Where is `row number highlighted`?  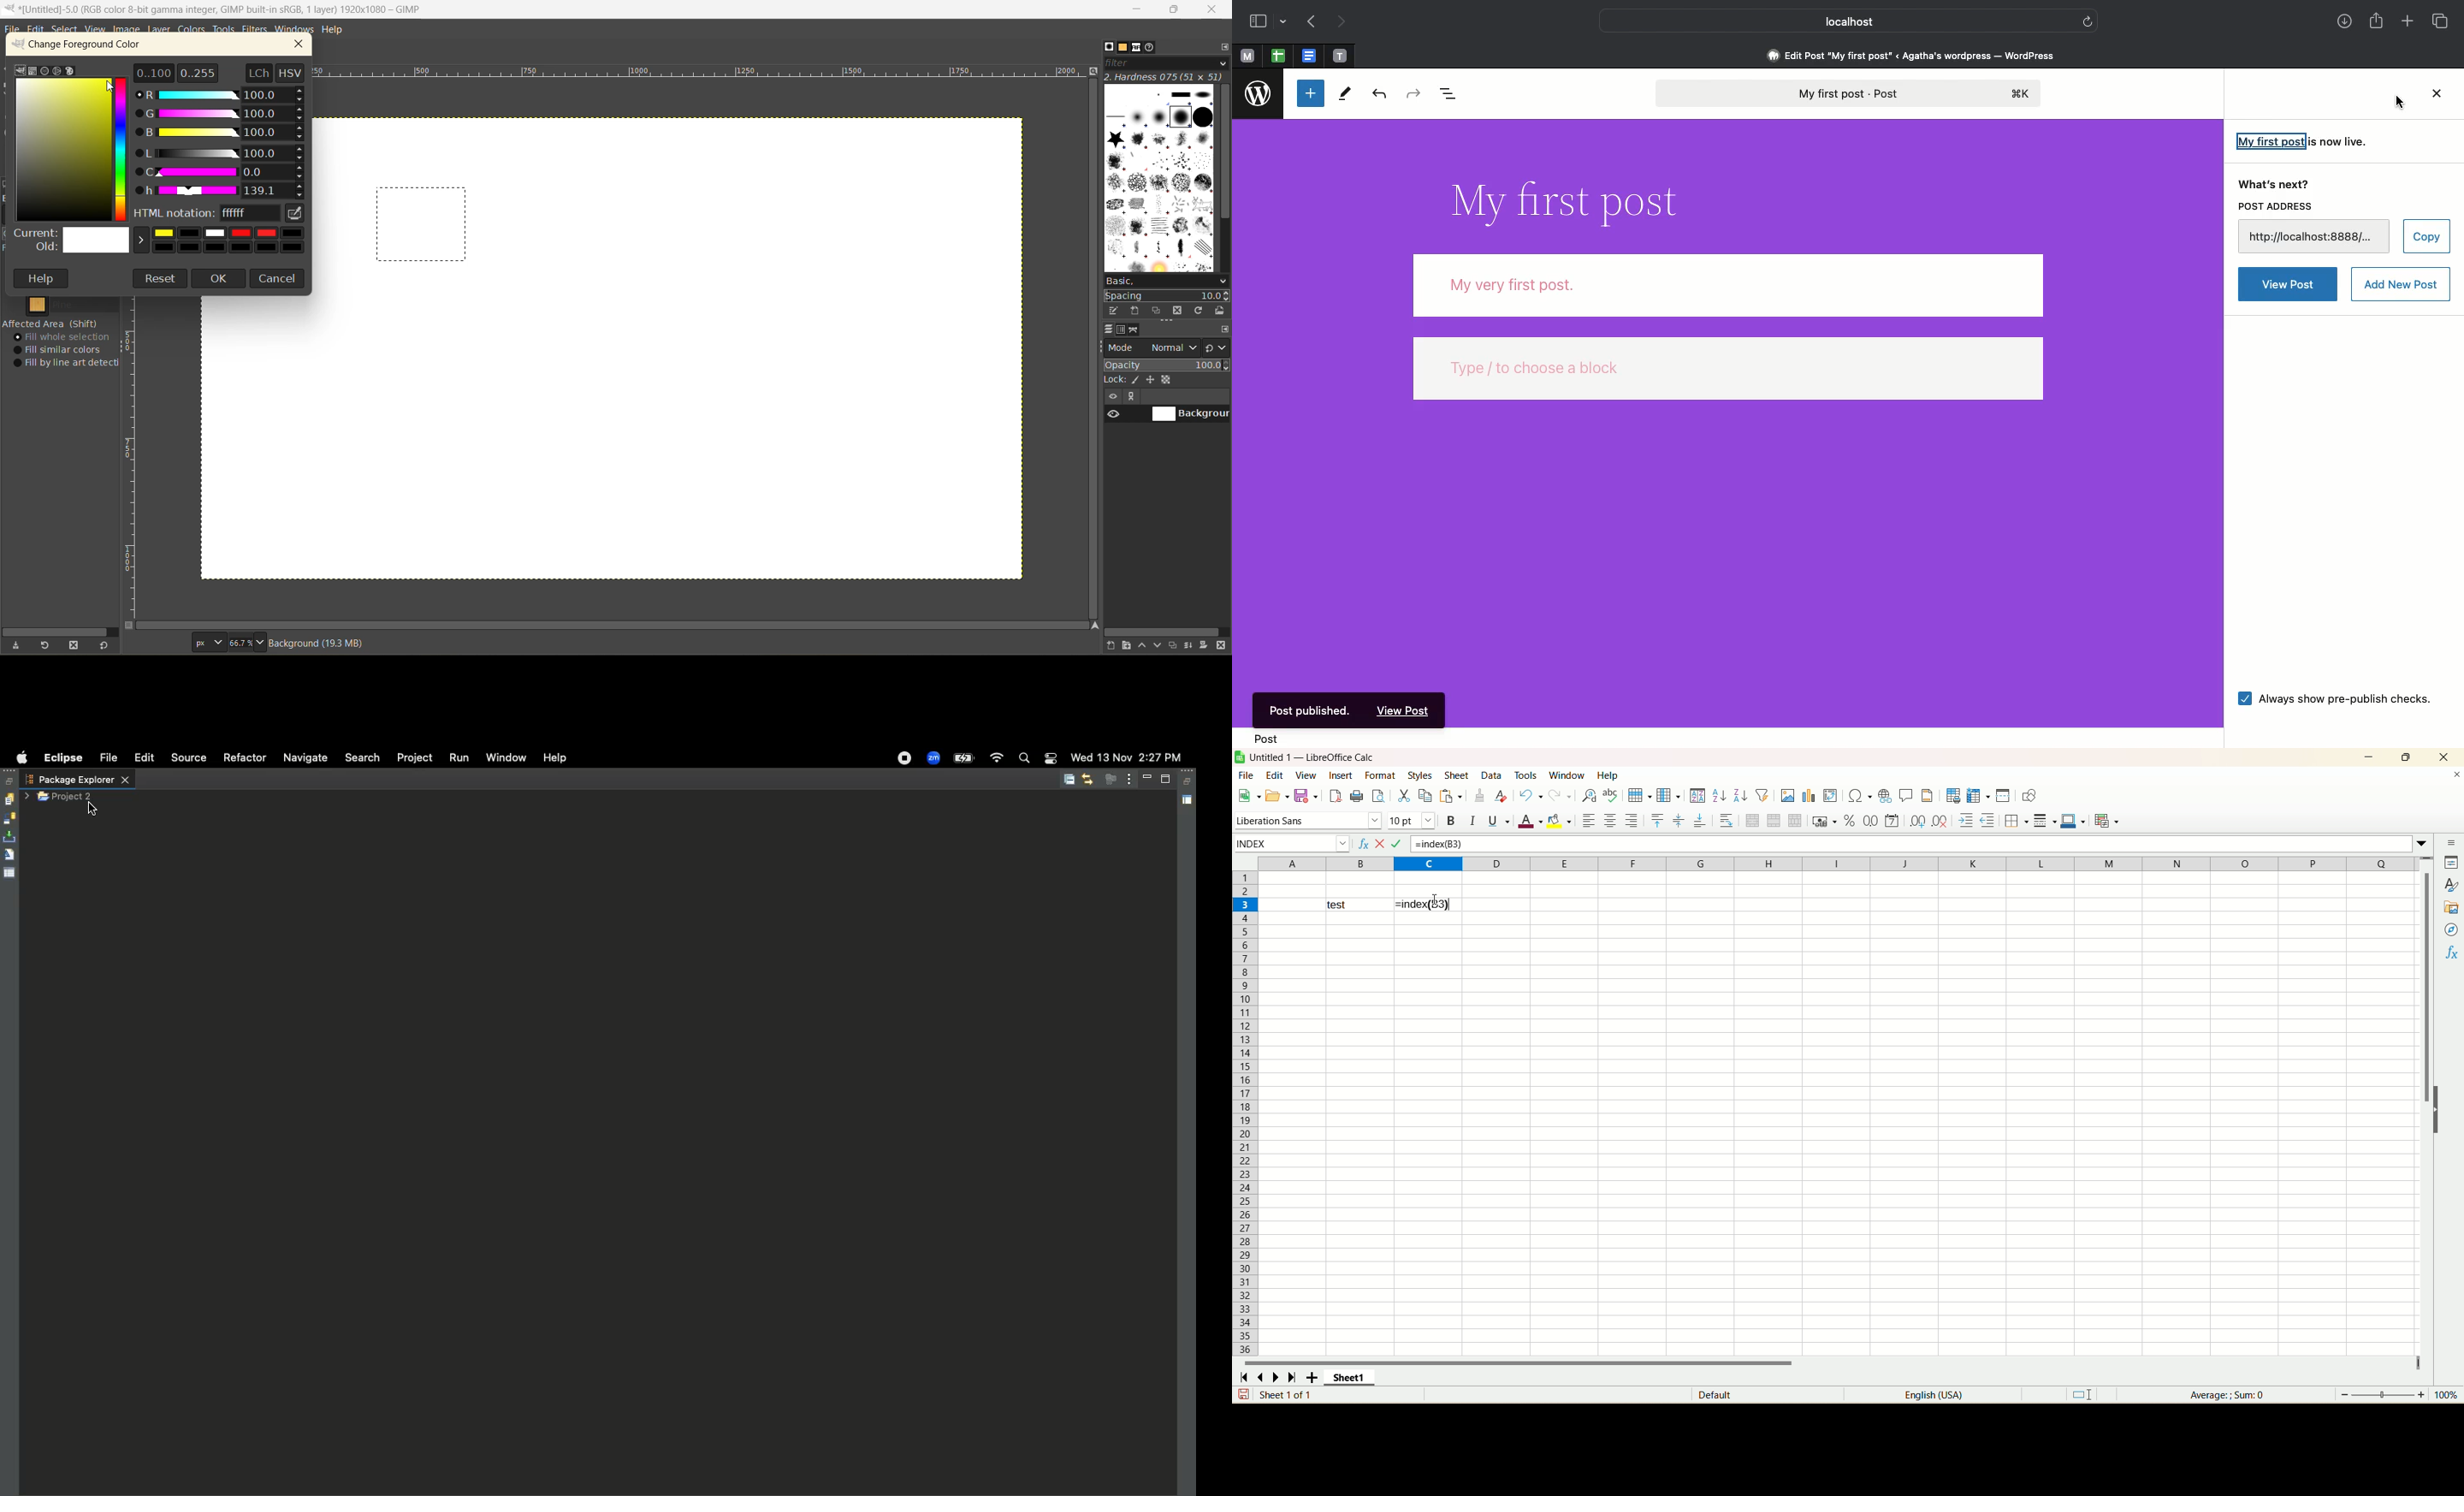
row number highlighted is located at coordinates (1245, 905).